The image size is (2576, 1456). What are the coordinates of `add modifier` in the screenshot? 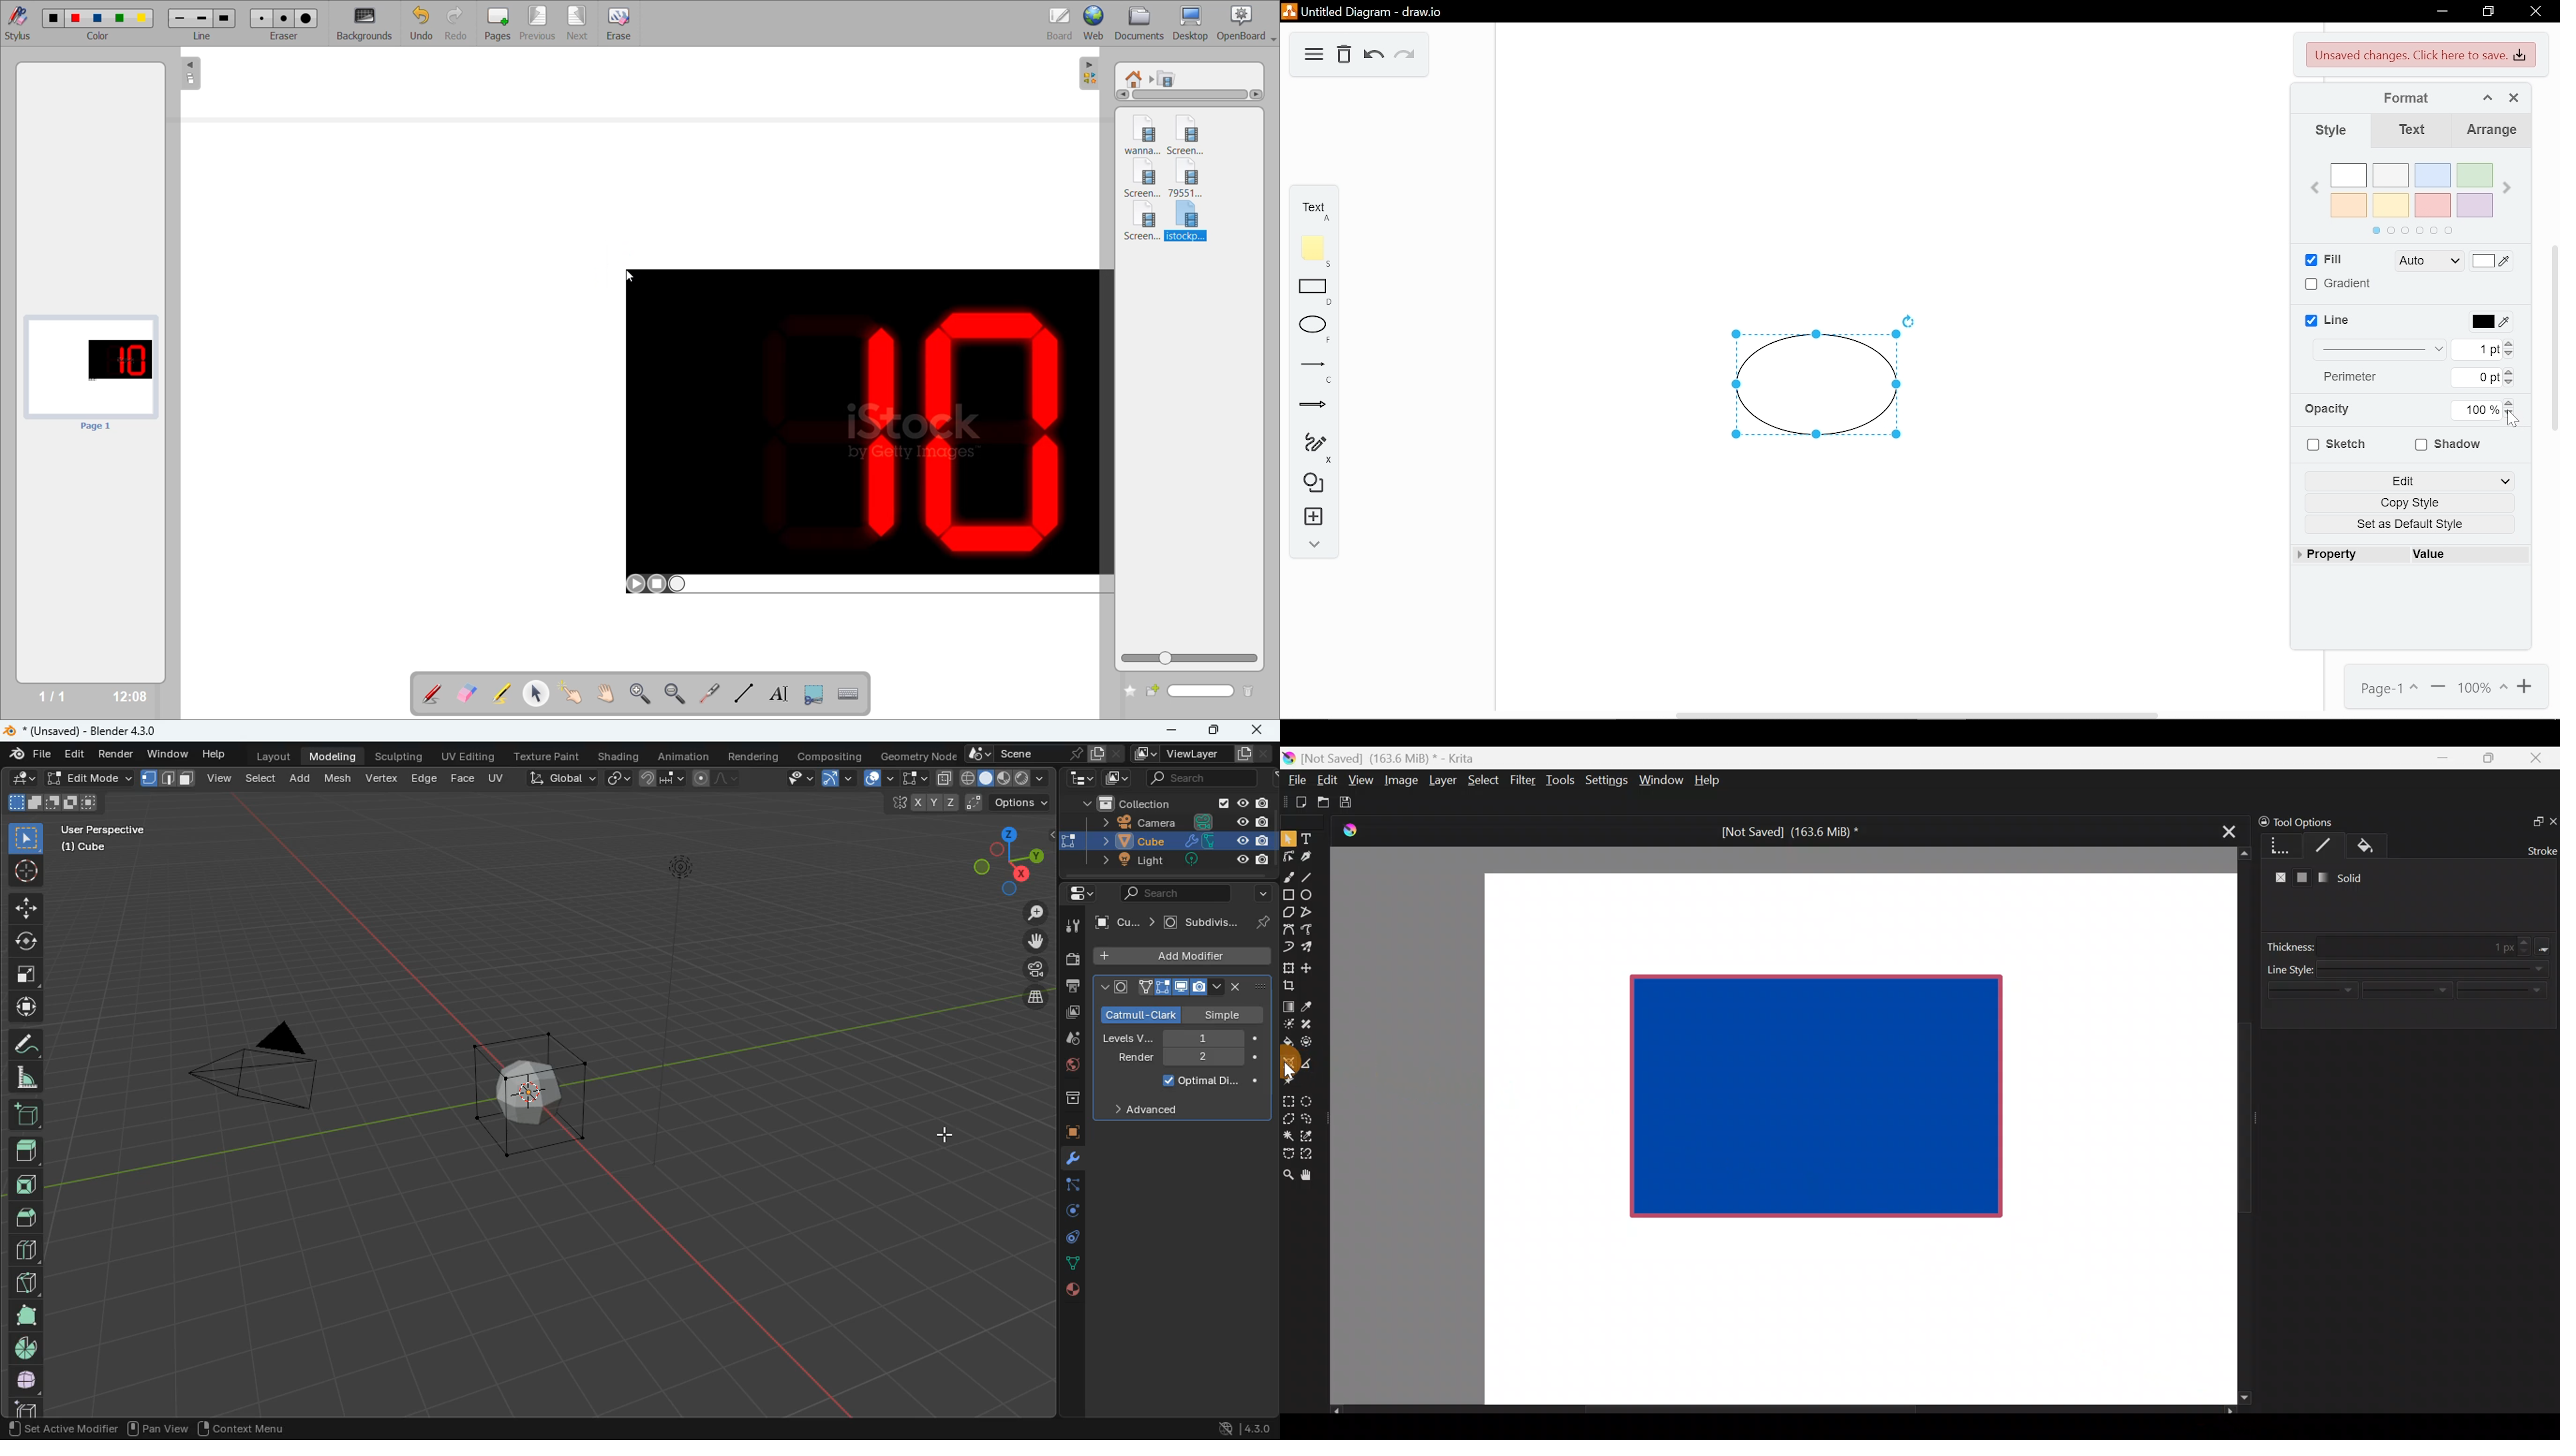 It's located at (1176, 956).